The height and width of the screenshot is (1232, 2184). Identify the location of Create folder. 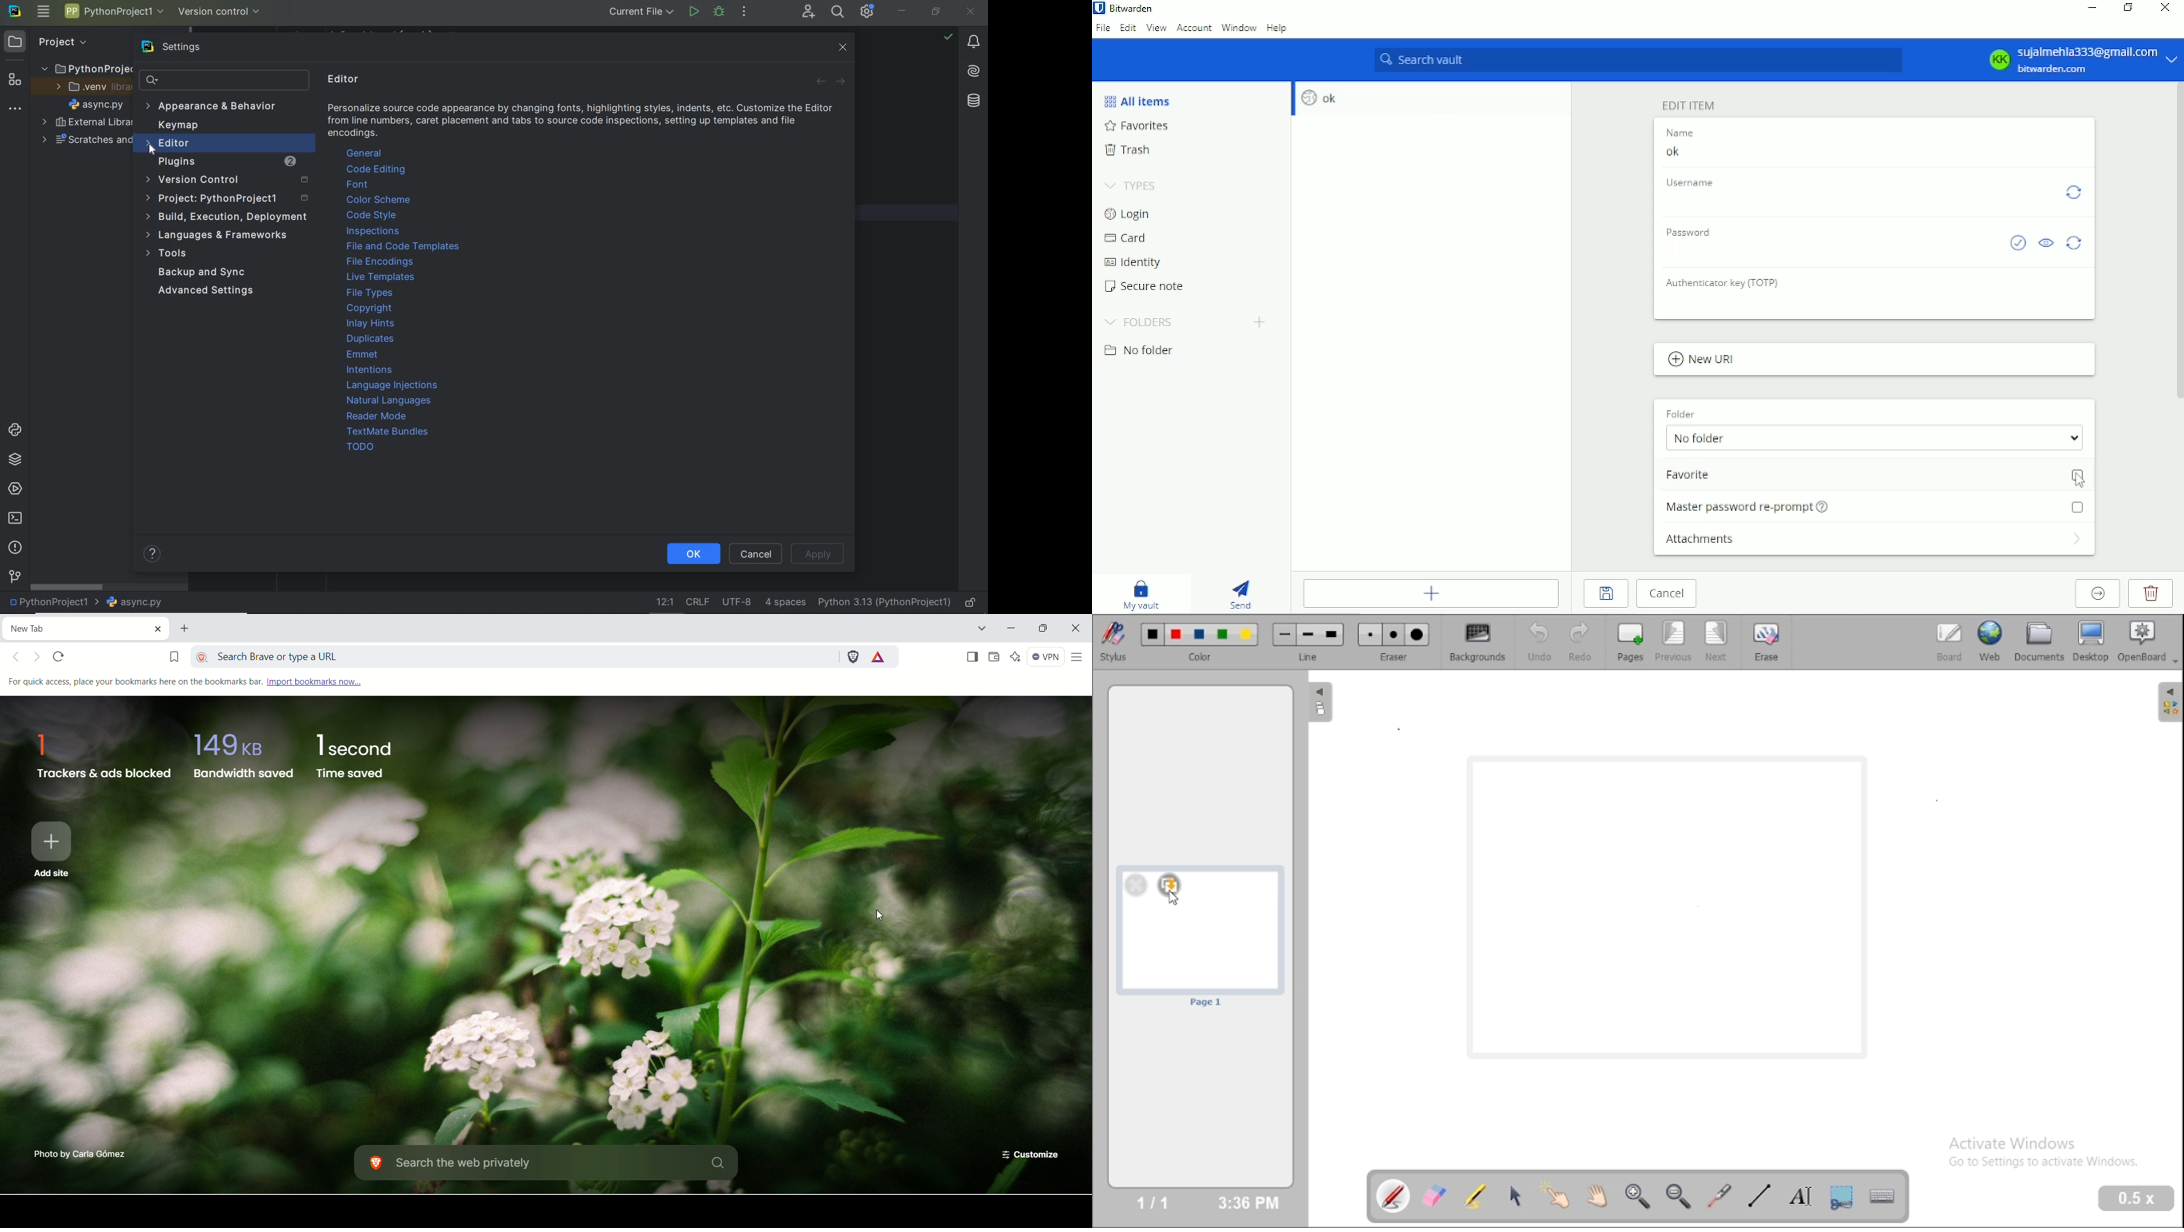
(1261, 323).